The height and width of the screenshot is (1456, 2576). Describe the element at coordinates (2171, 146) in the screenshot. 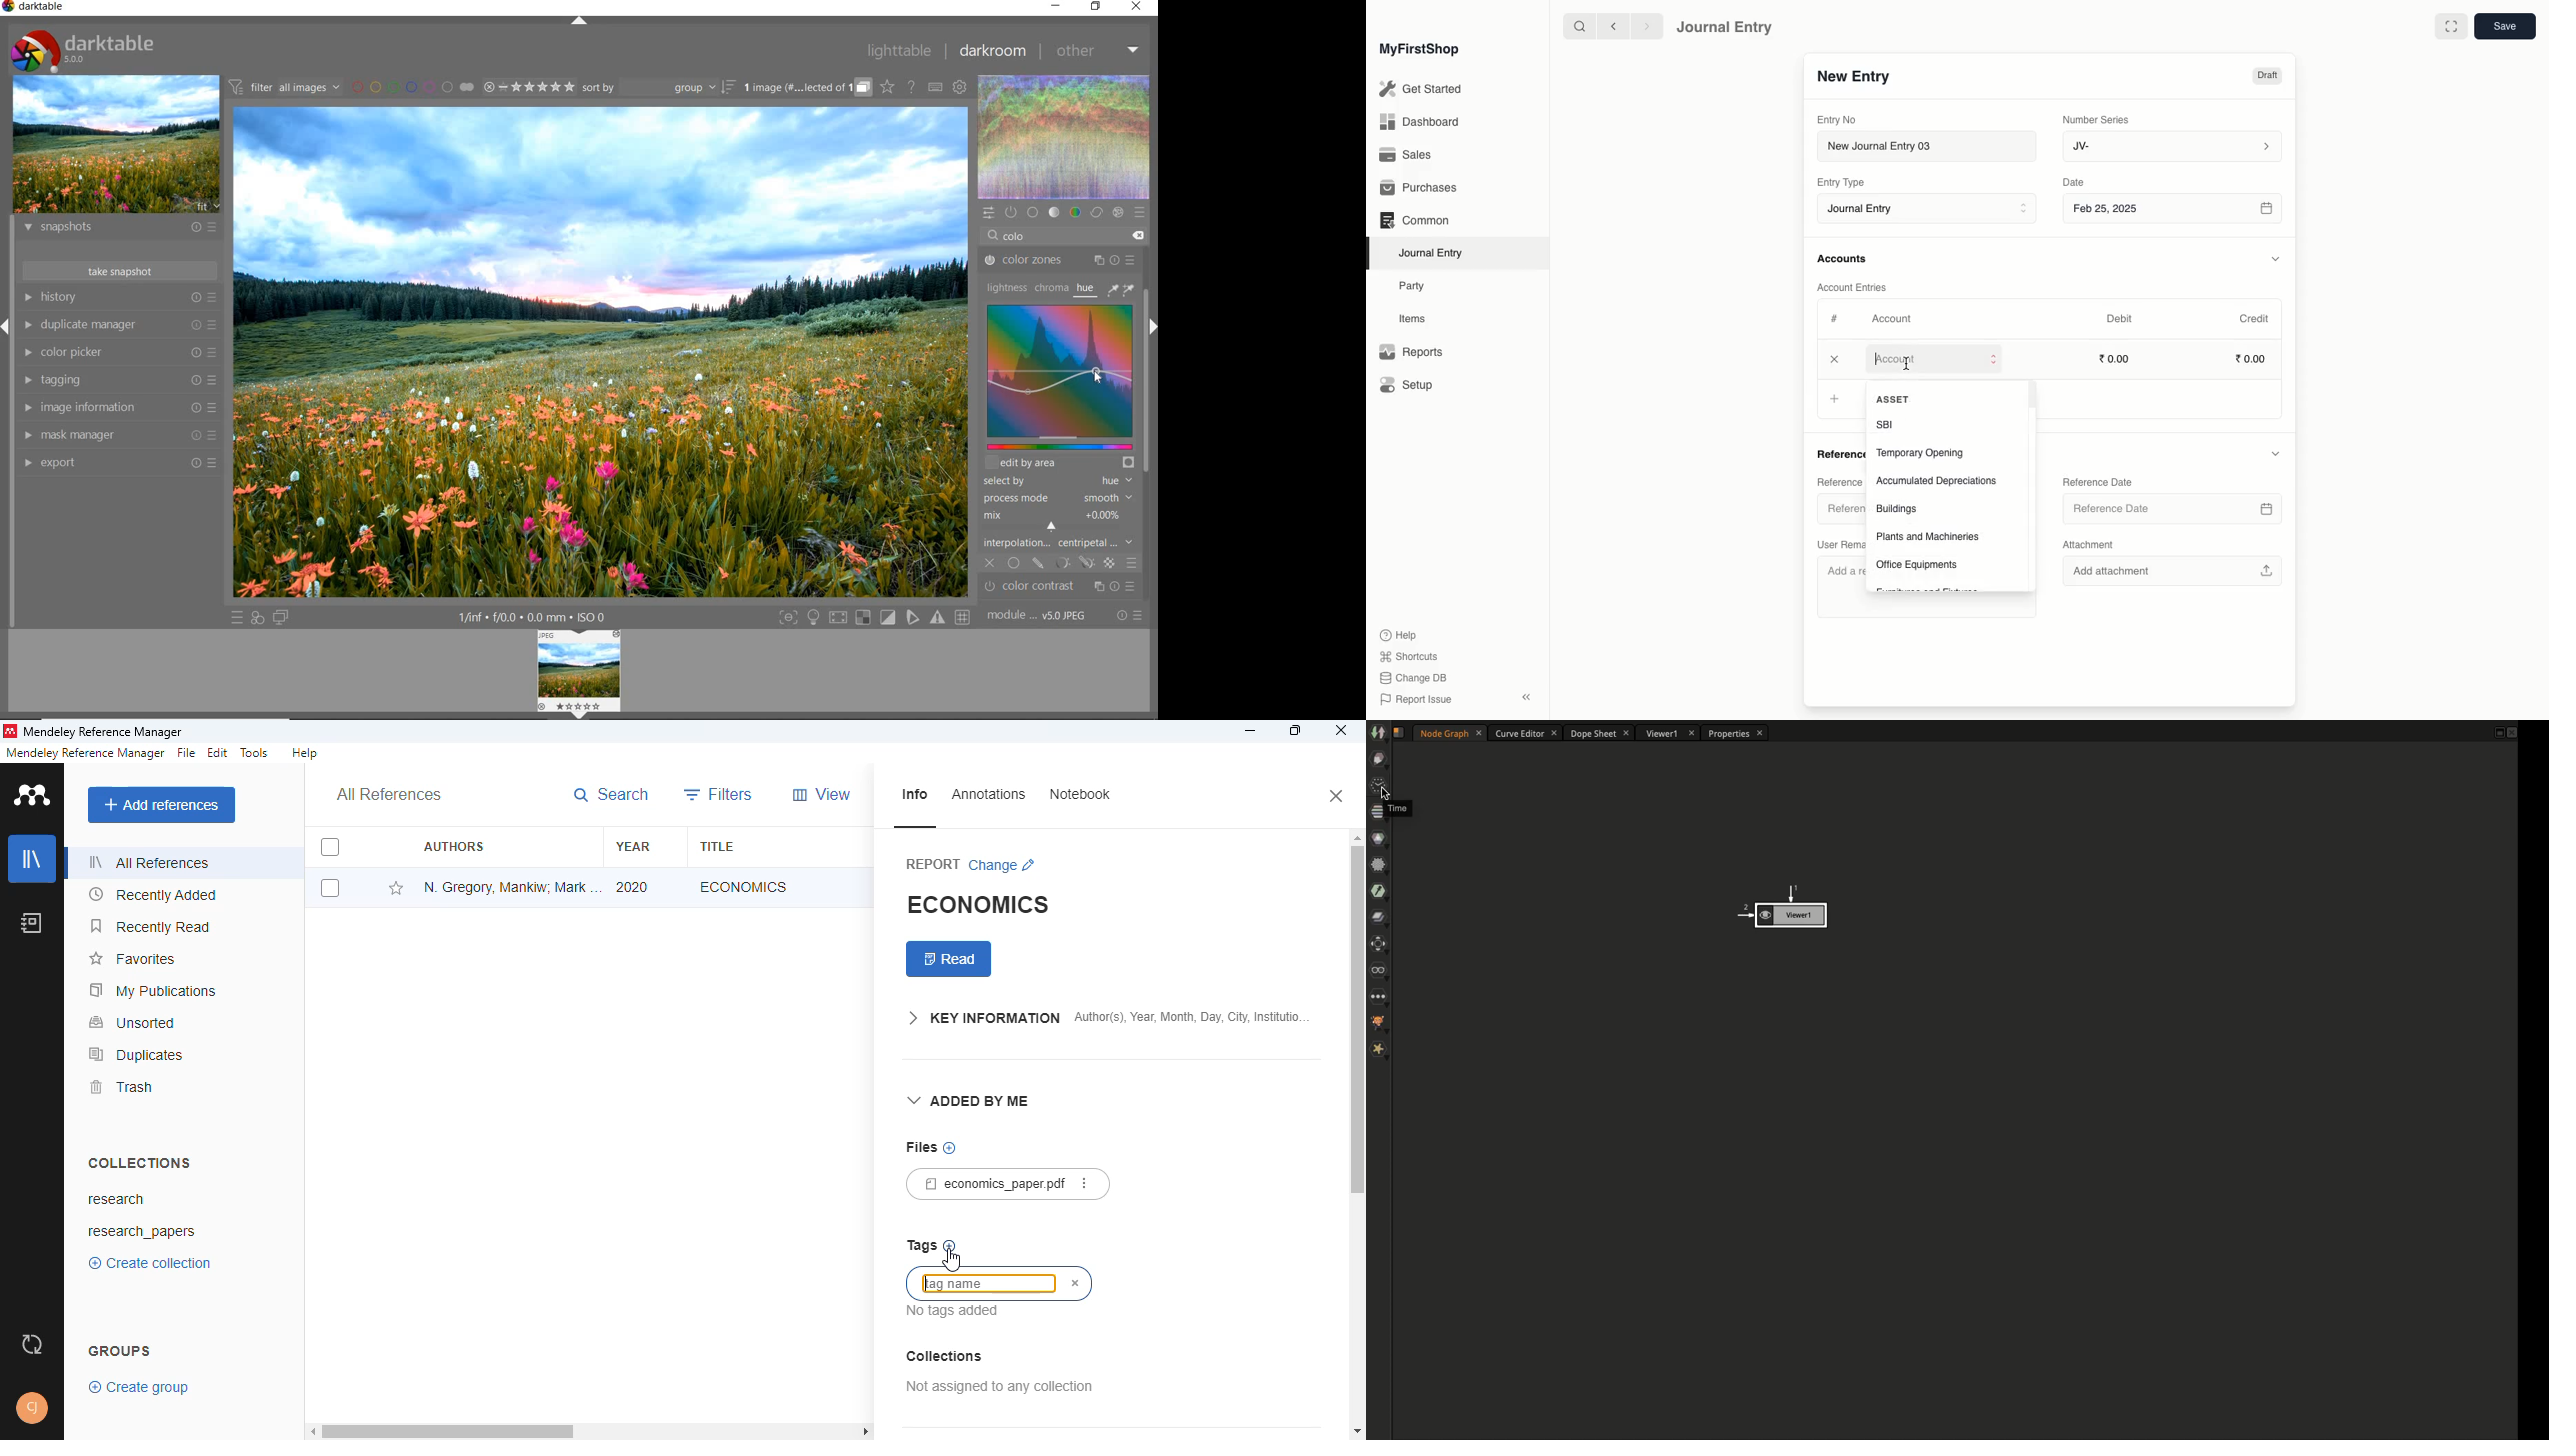

I see `JV-` at that location.